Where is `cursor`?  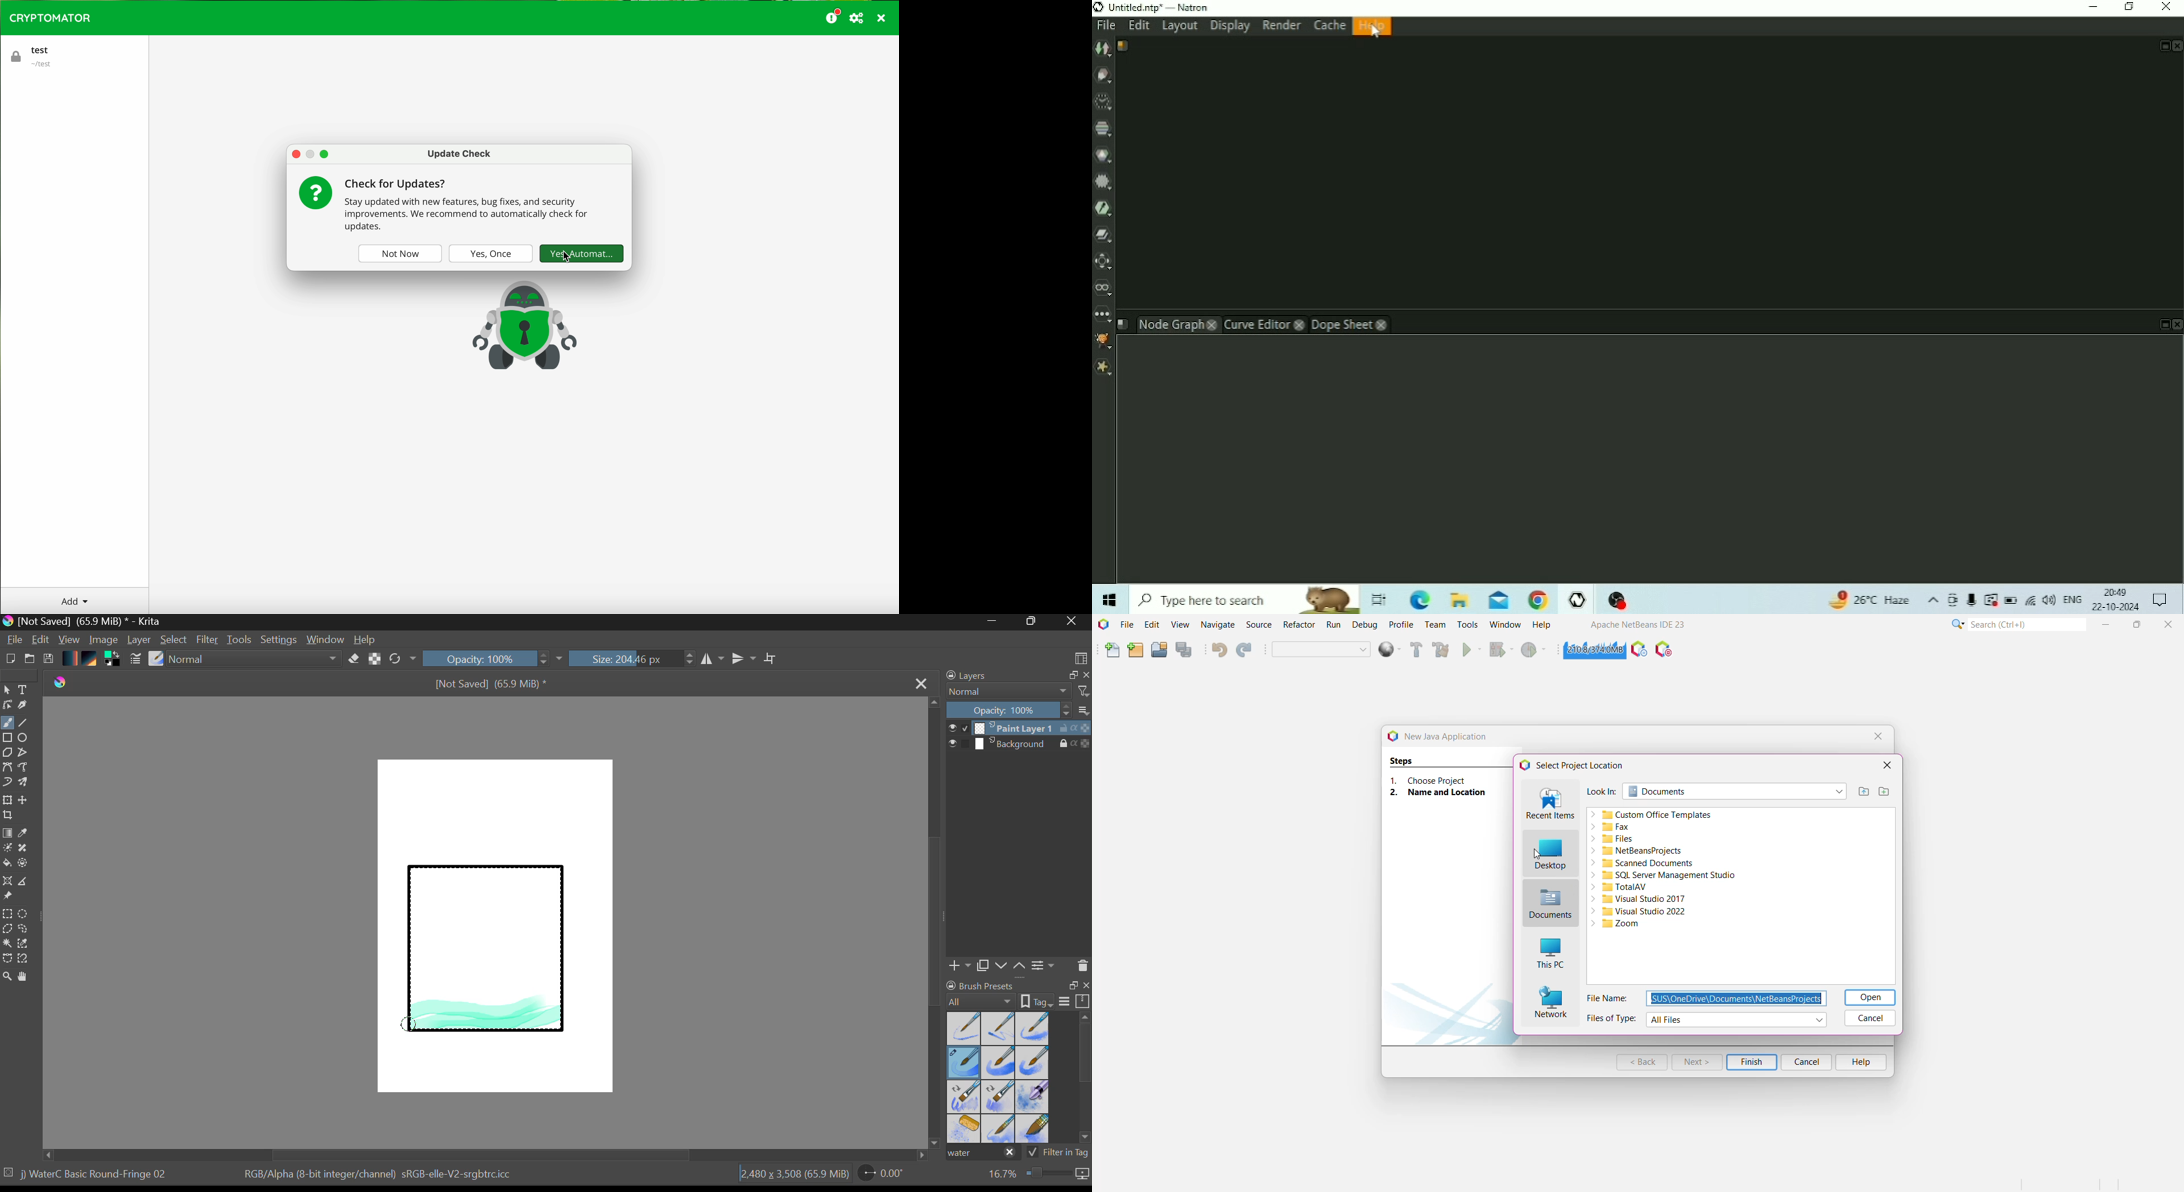
cursor is located at coordinates (565, 258).